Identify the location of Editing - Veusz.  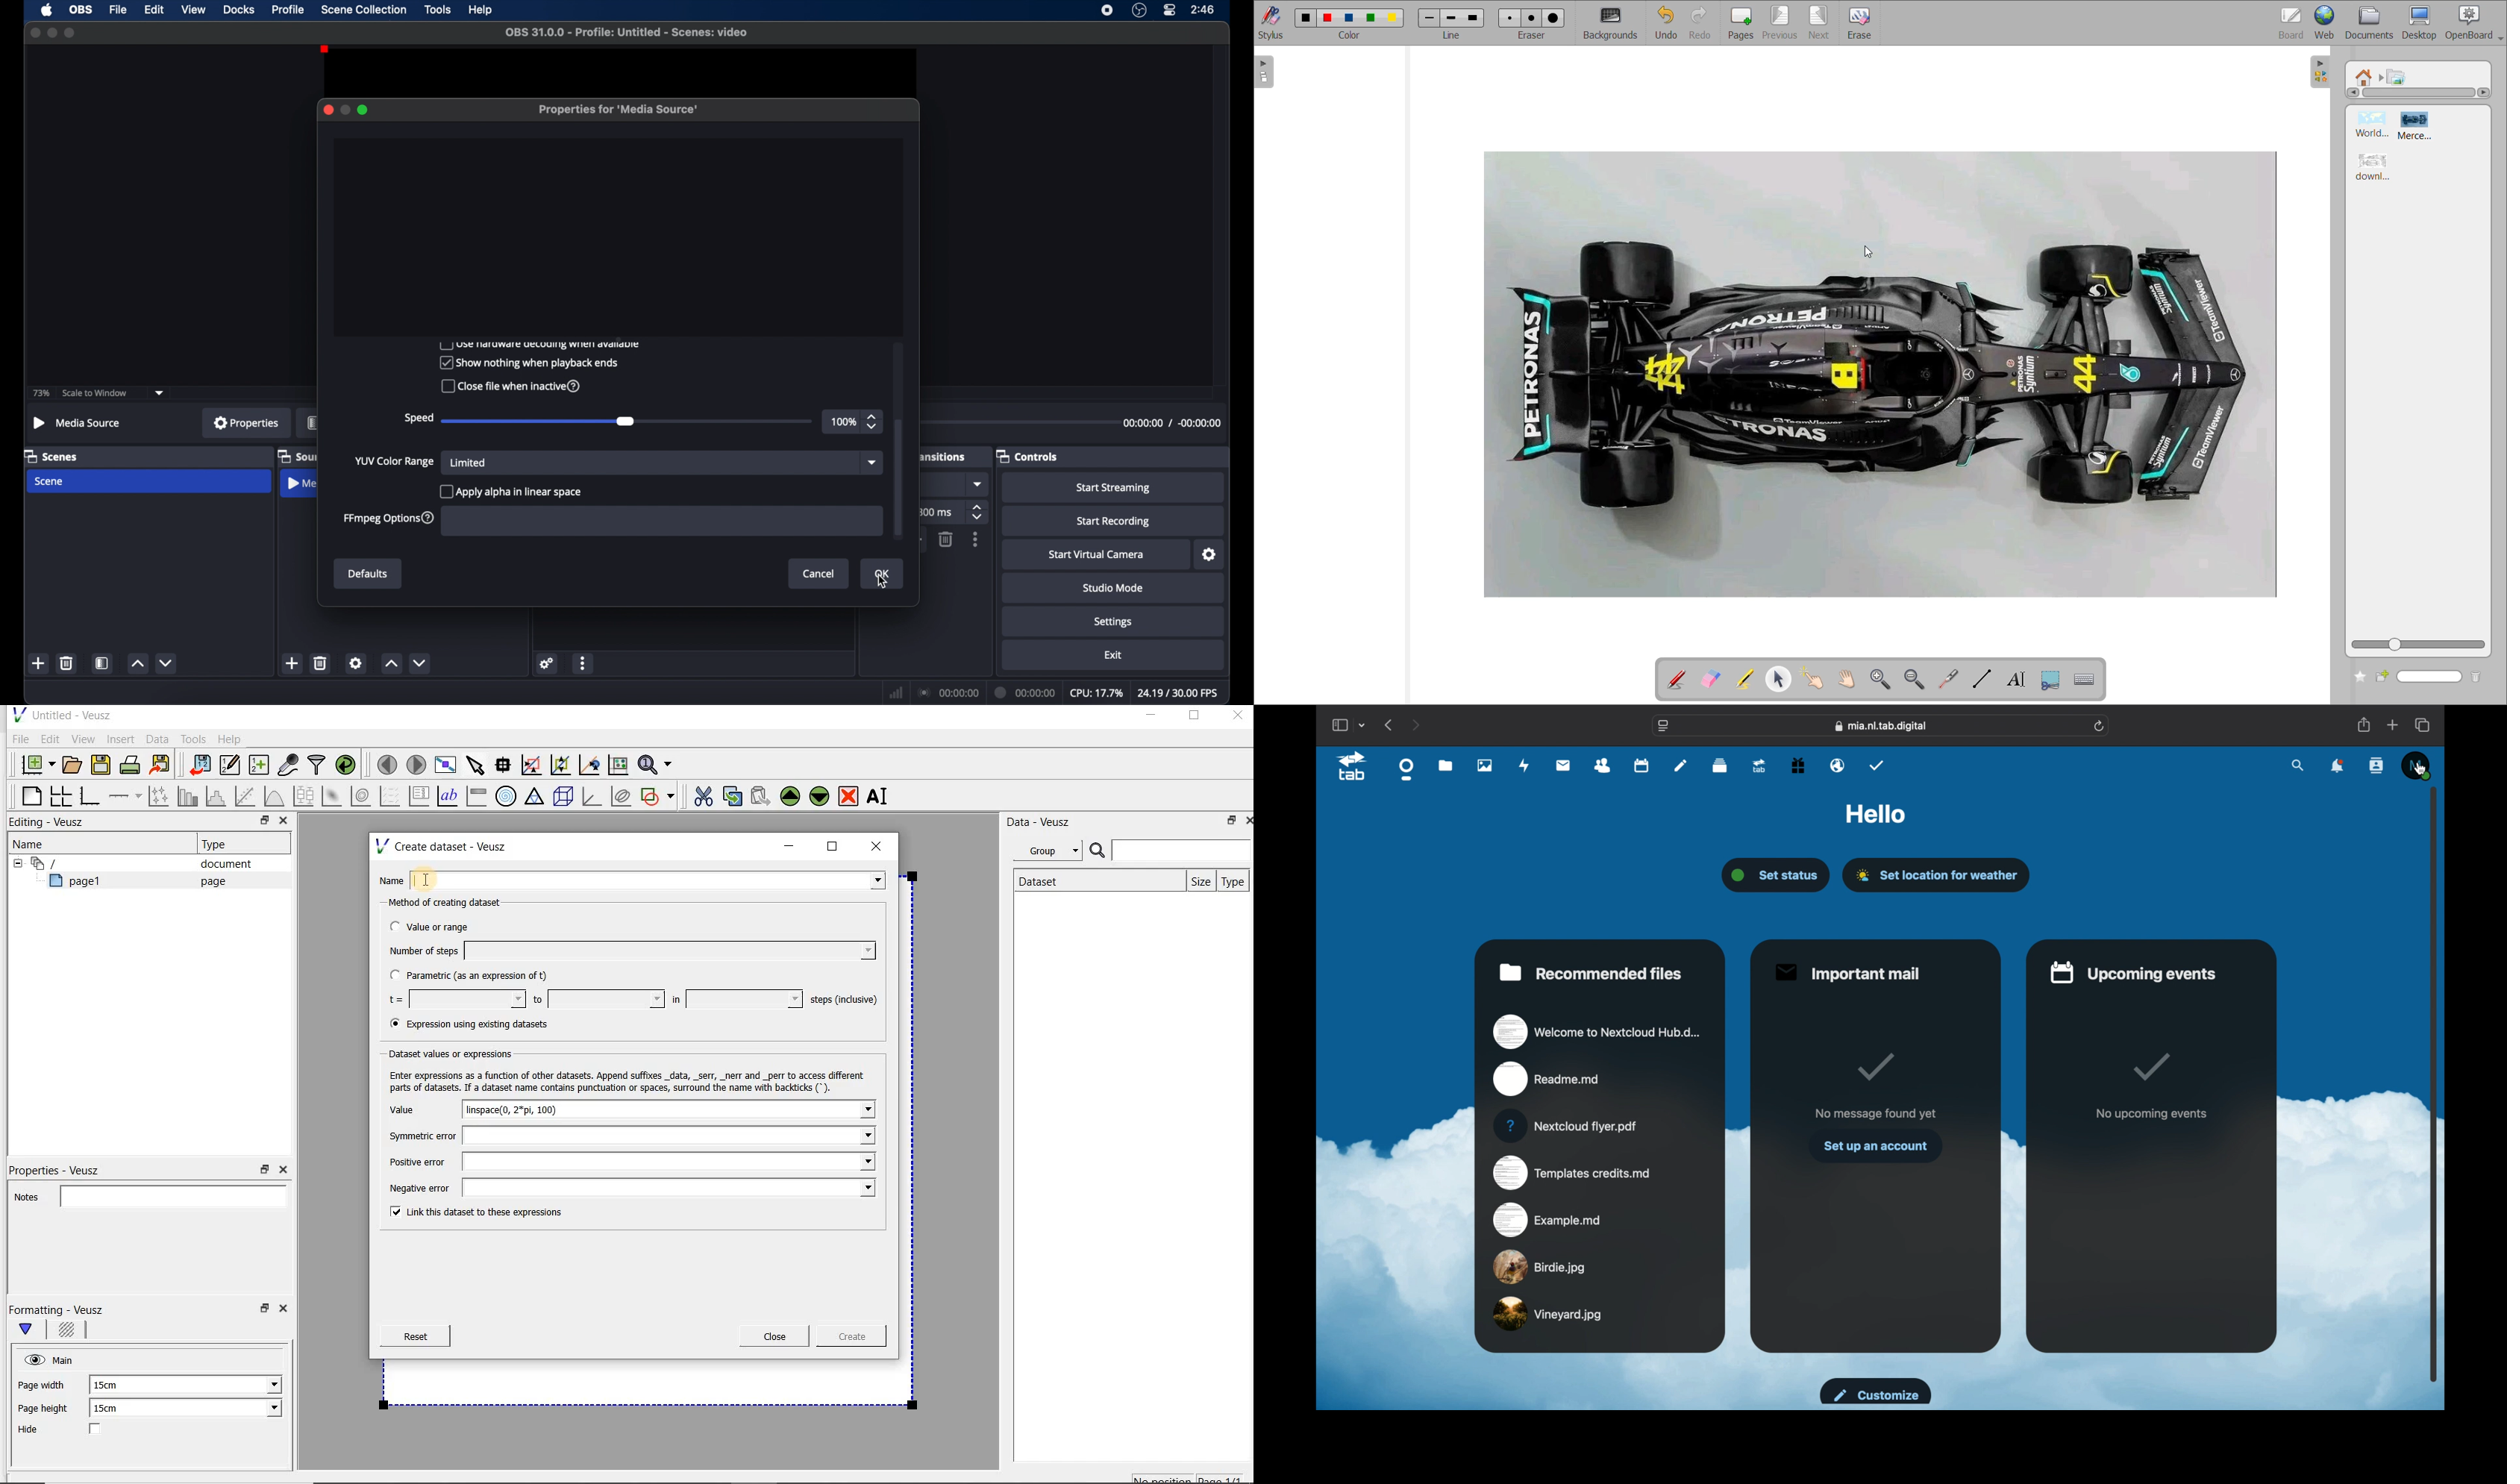
(50, 823).